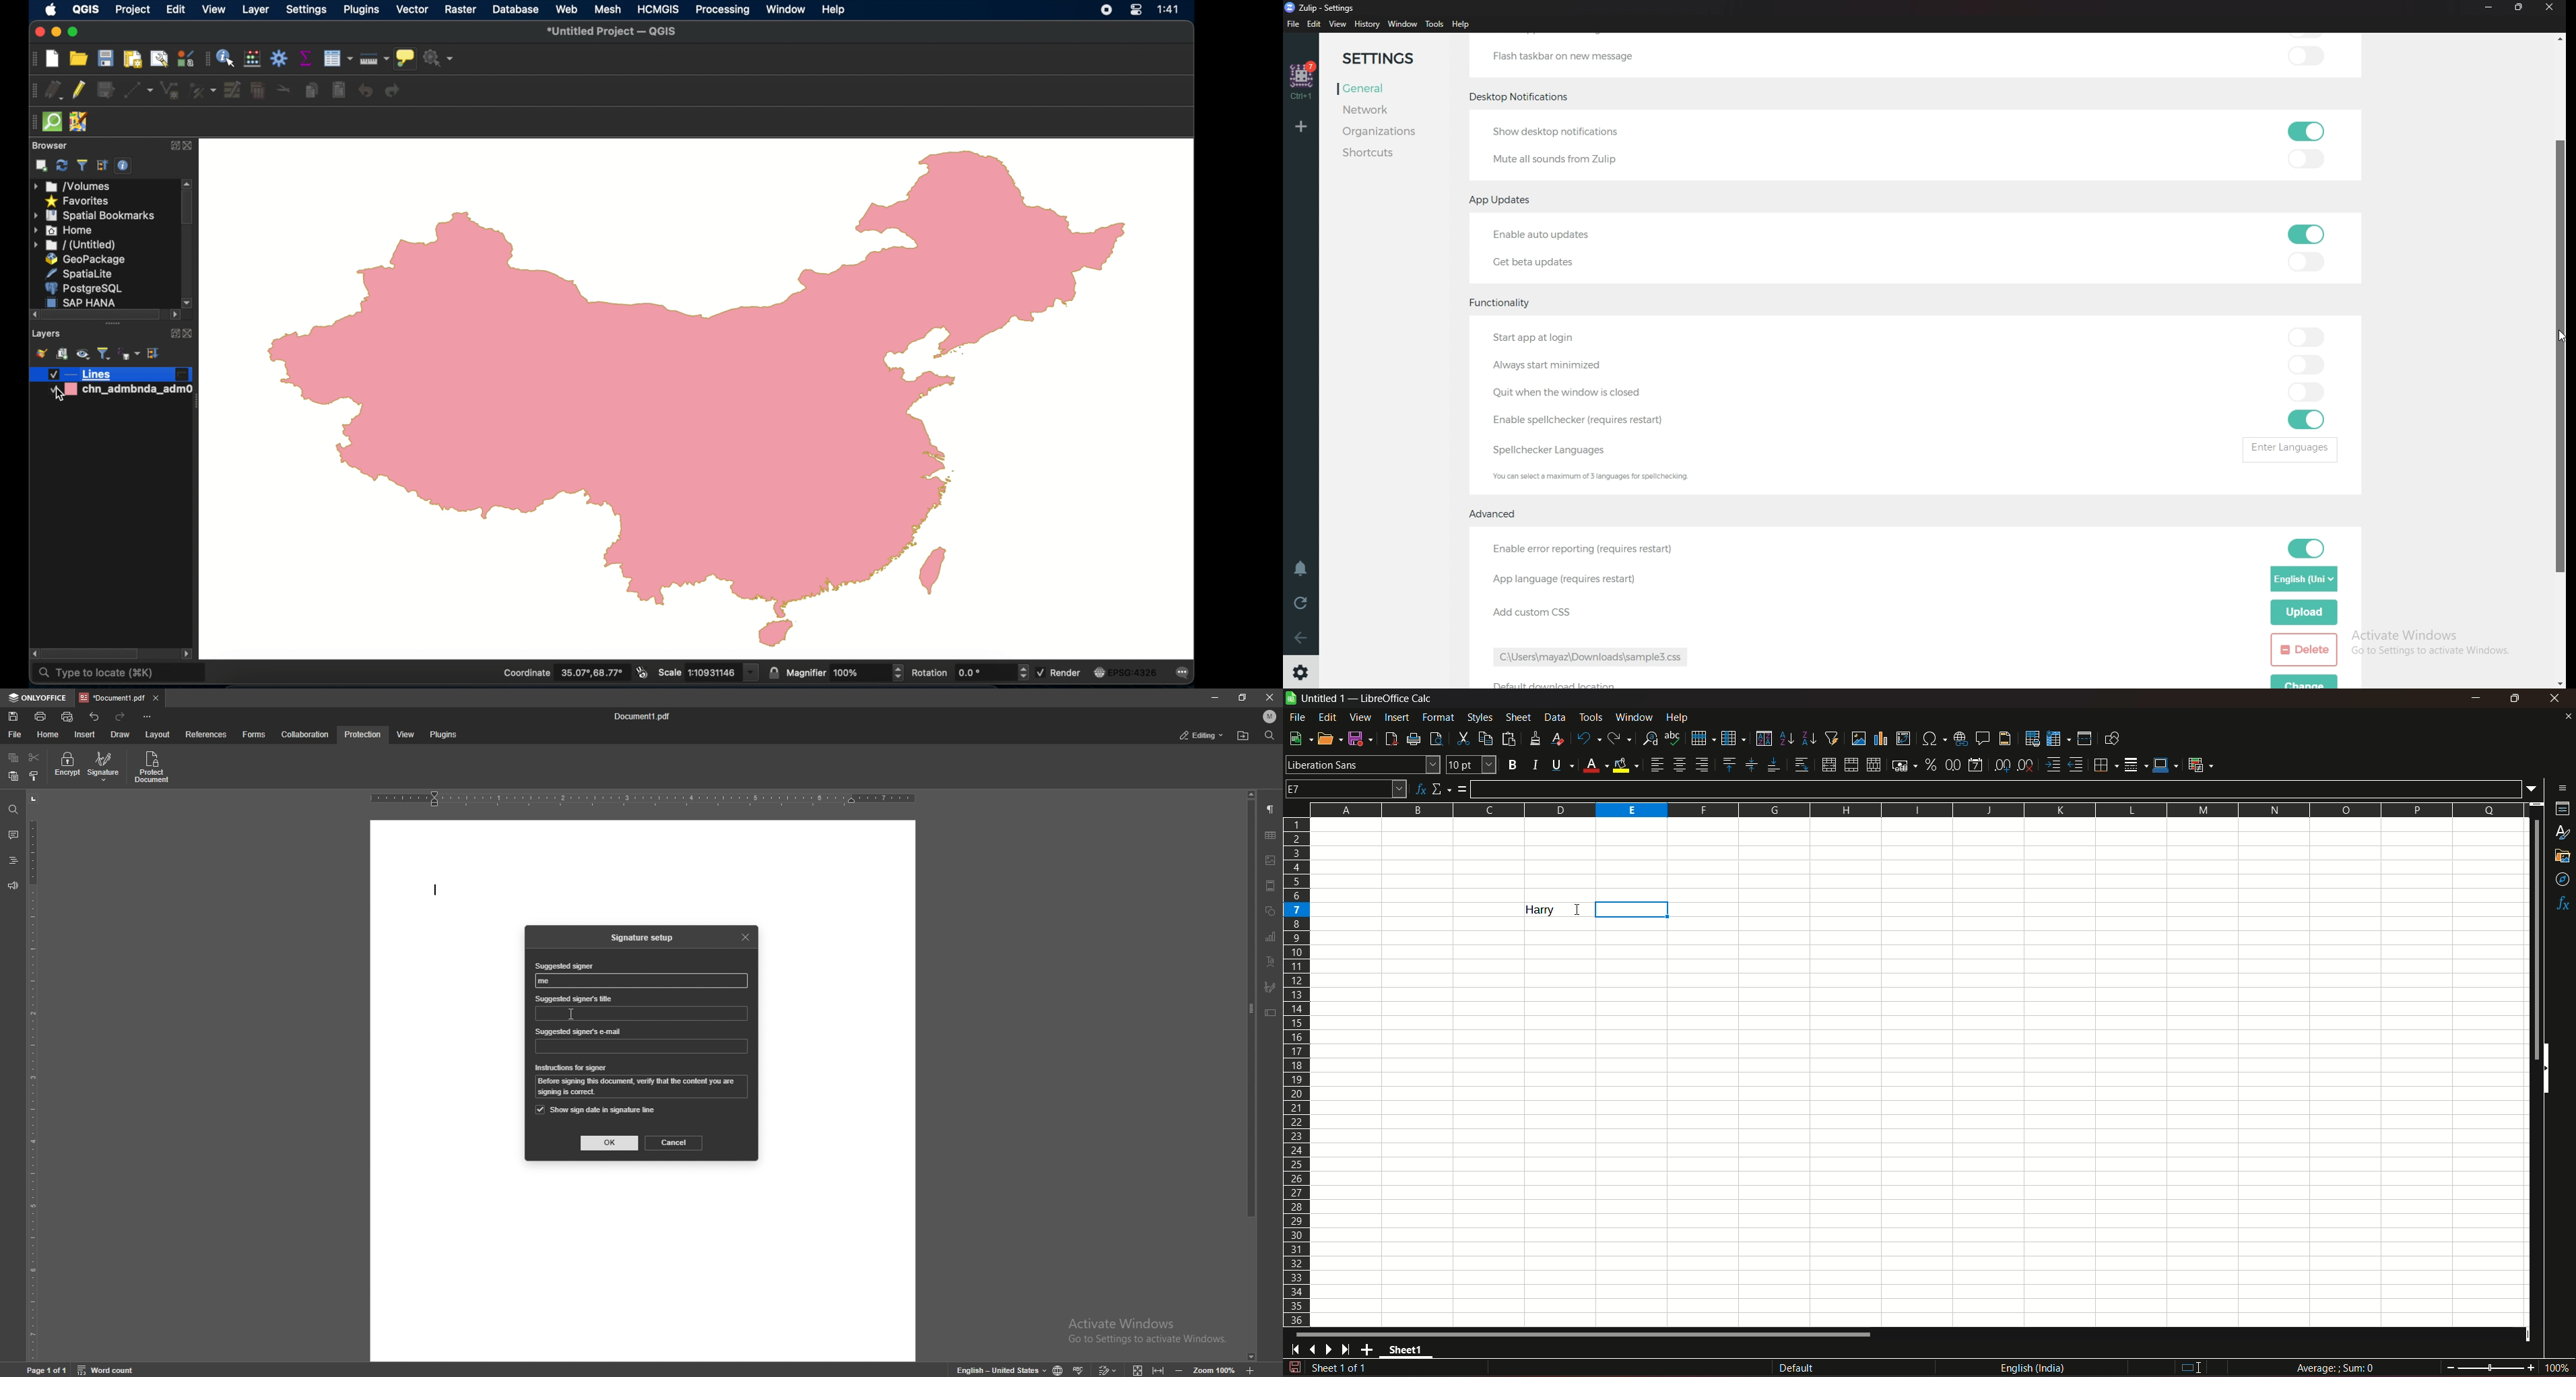 The height and width of the screenshot is (1400, 2576). What do you see at coordinates (147, 716) in the screenshot?
I see `customize toolbar` at bounding box center [147, 716].